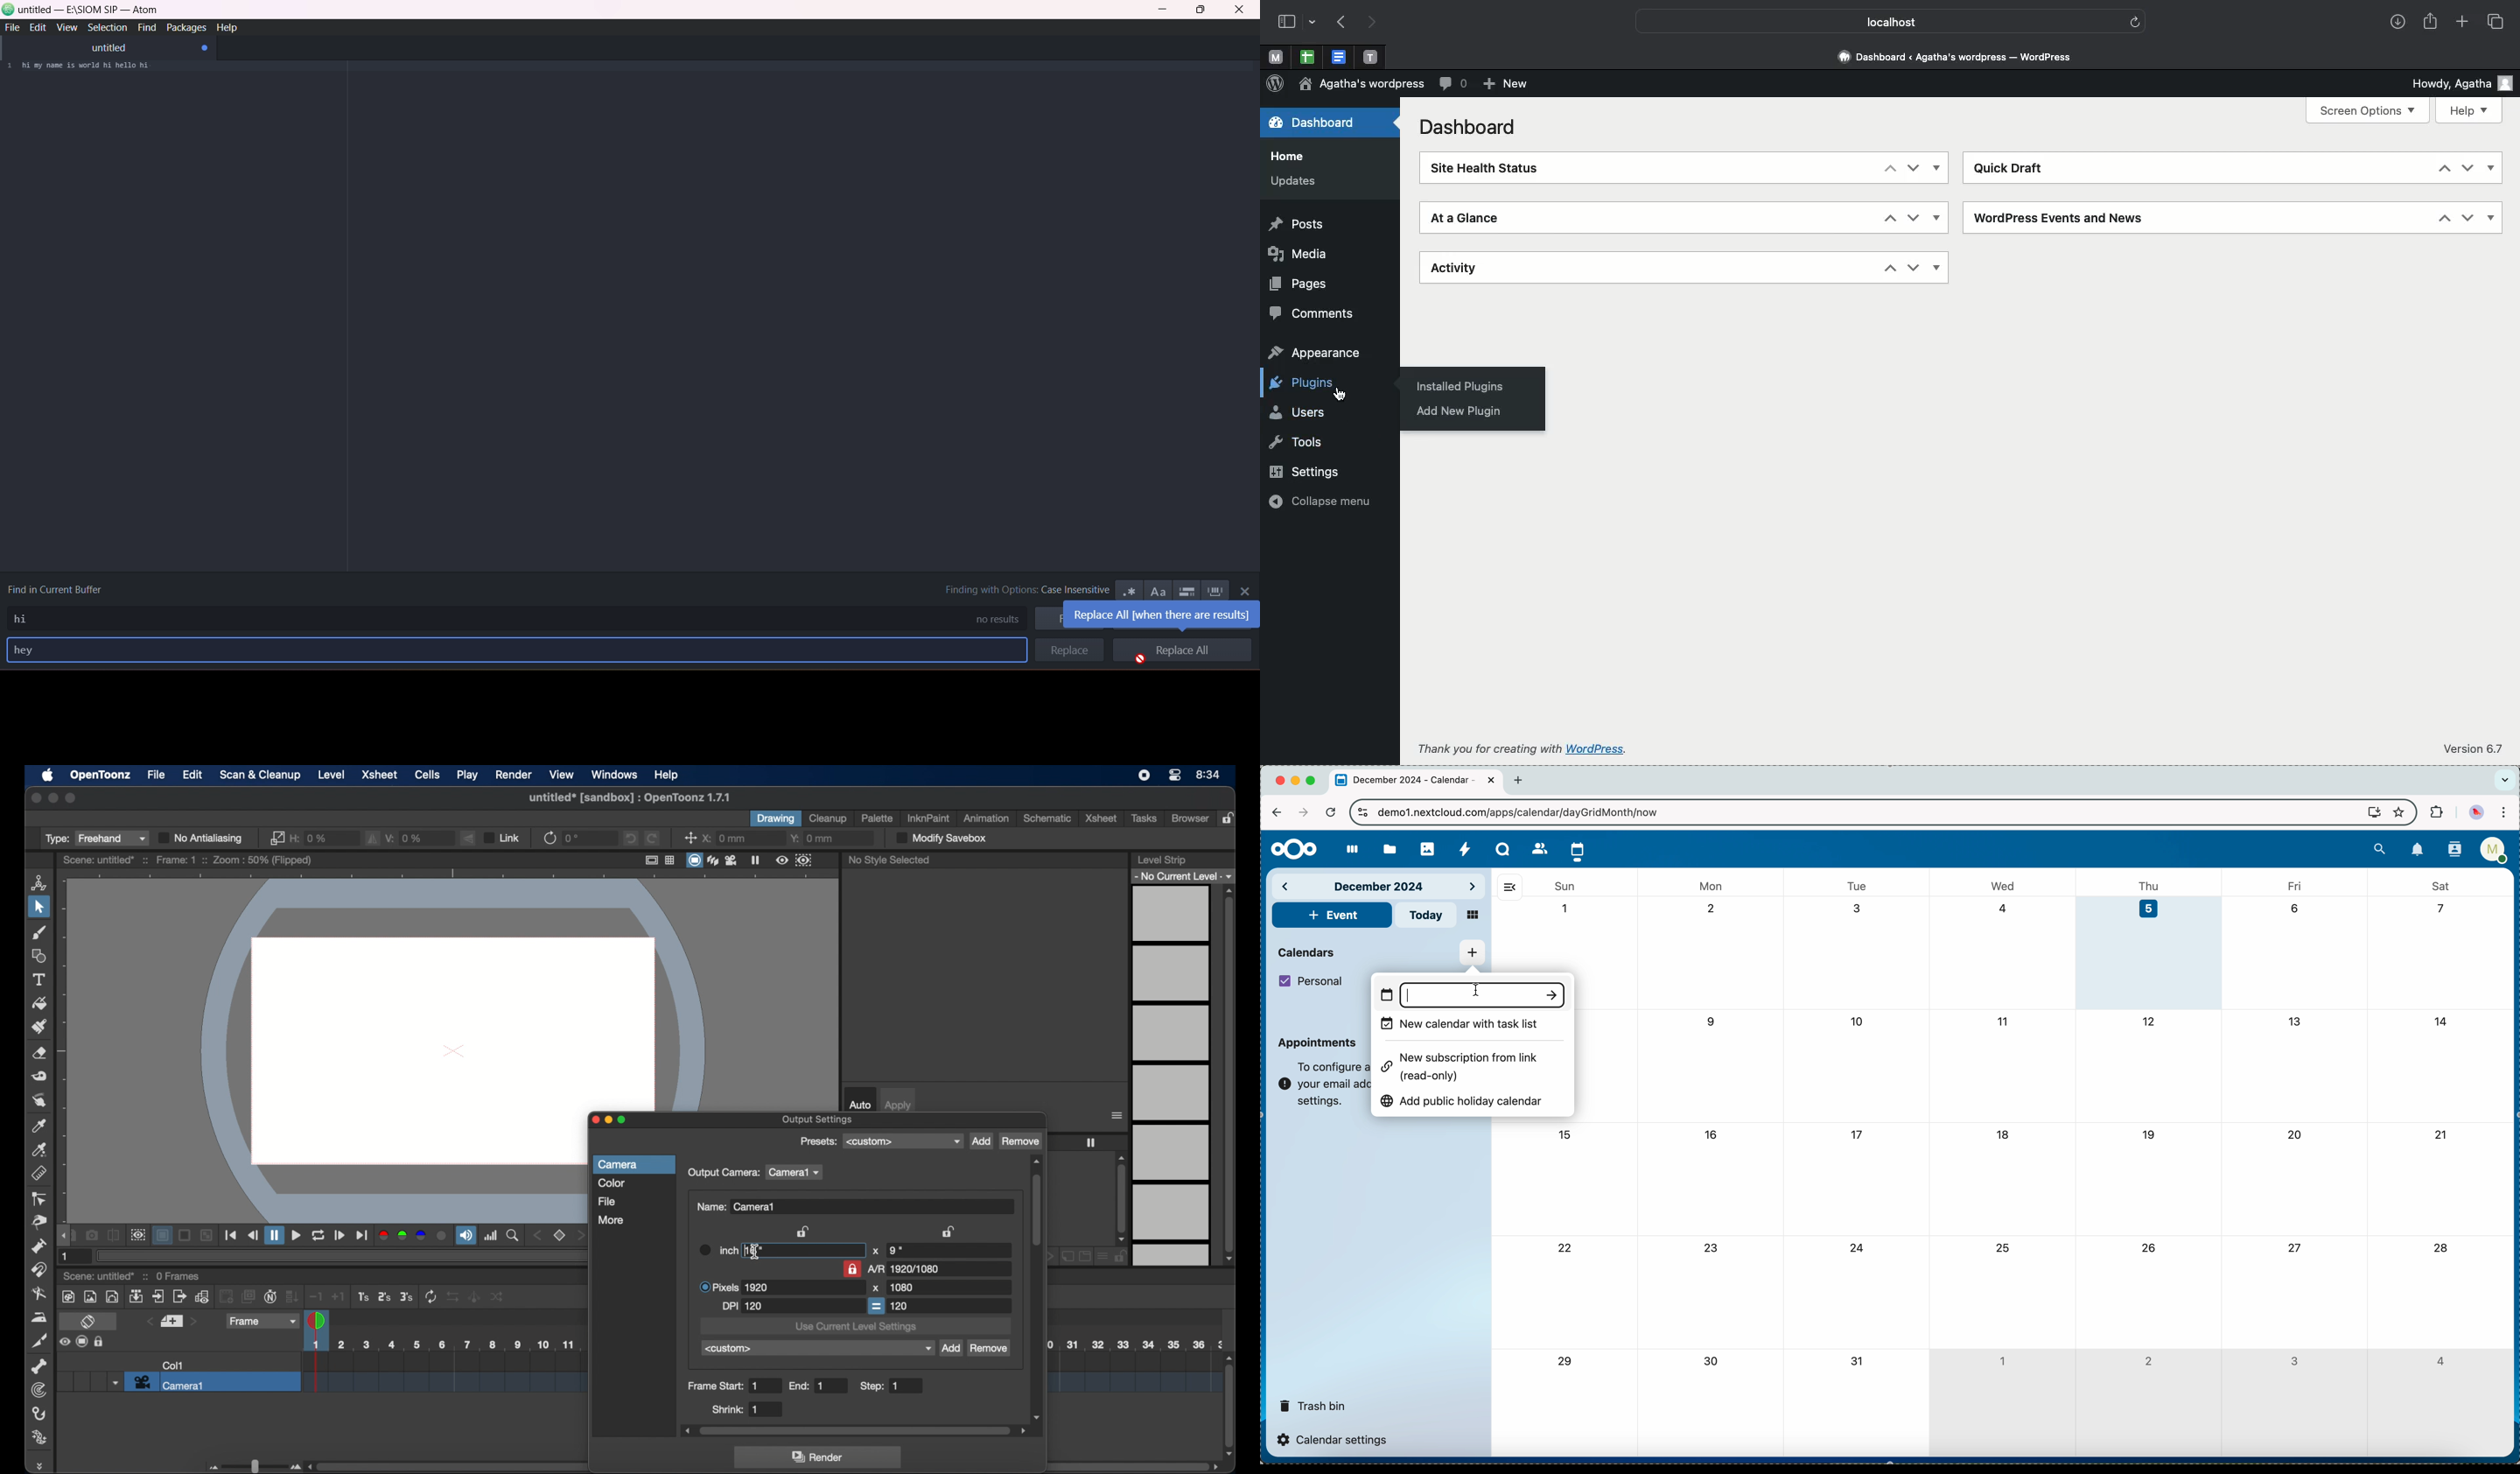 The height and width of the screenshot is (1484, 2520). What do you see at coordinates (40, 1342) in the screenshot?
I see `cutter tool` at bounding box center [40, 1342].